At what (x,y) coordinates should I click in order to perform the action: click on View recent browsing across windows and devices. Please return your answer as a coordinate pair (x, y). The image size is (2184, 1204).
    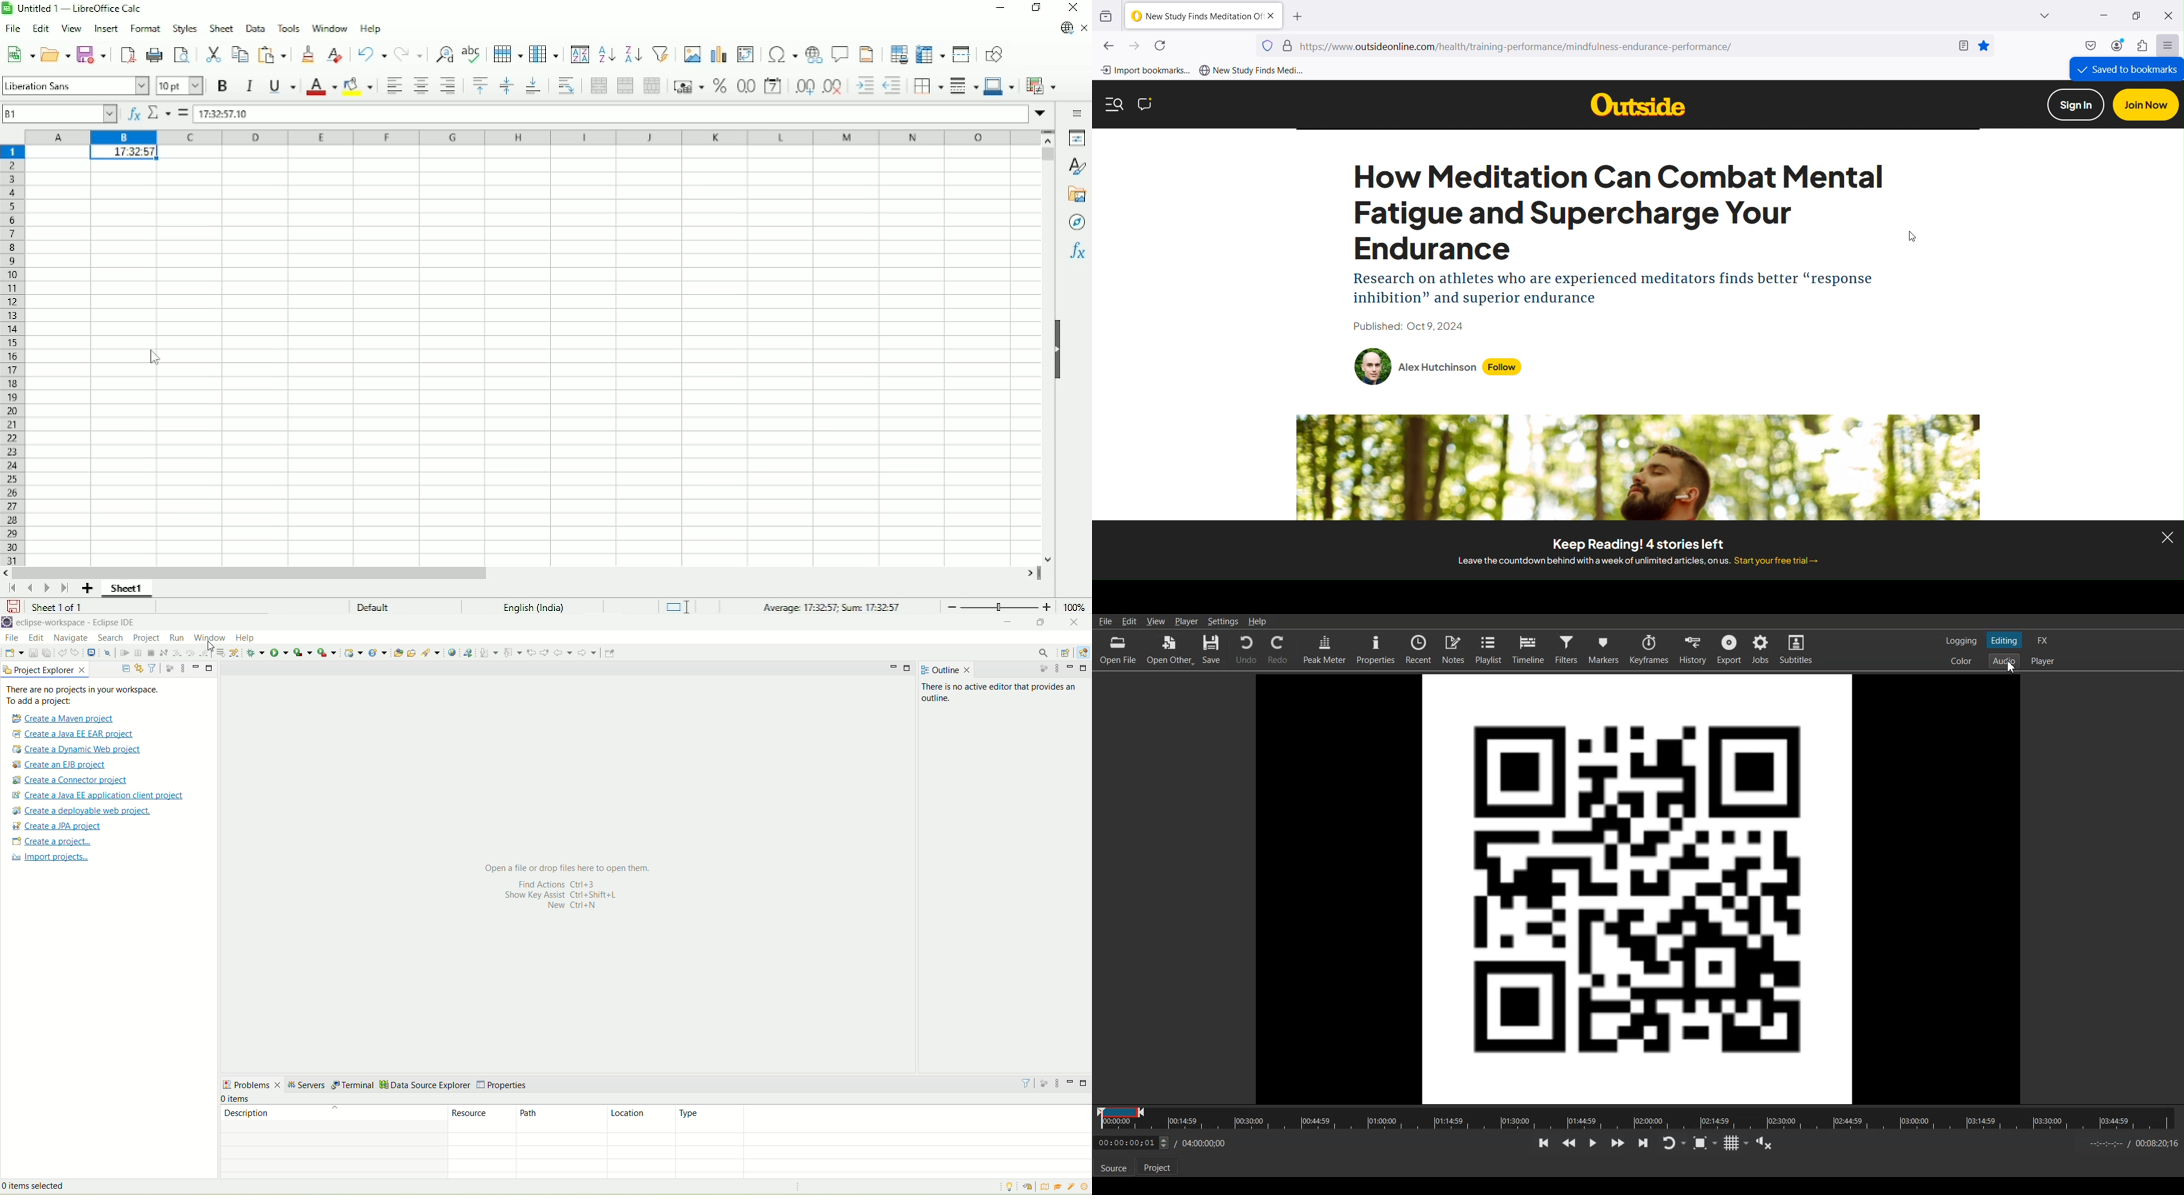
    Looking at the image, I should click on (1107, 16).